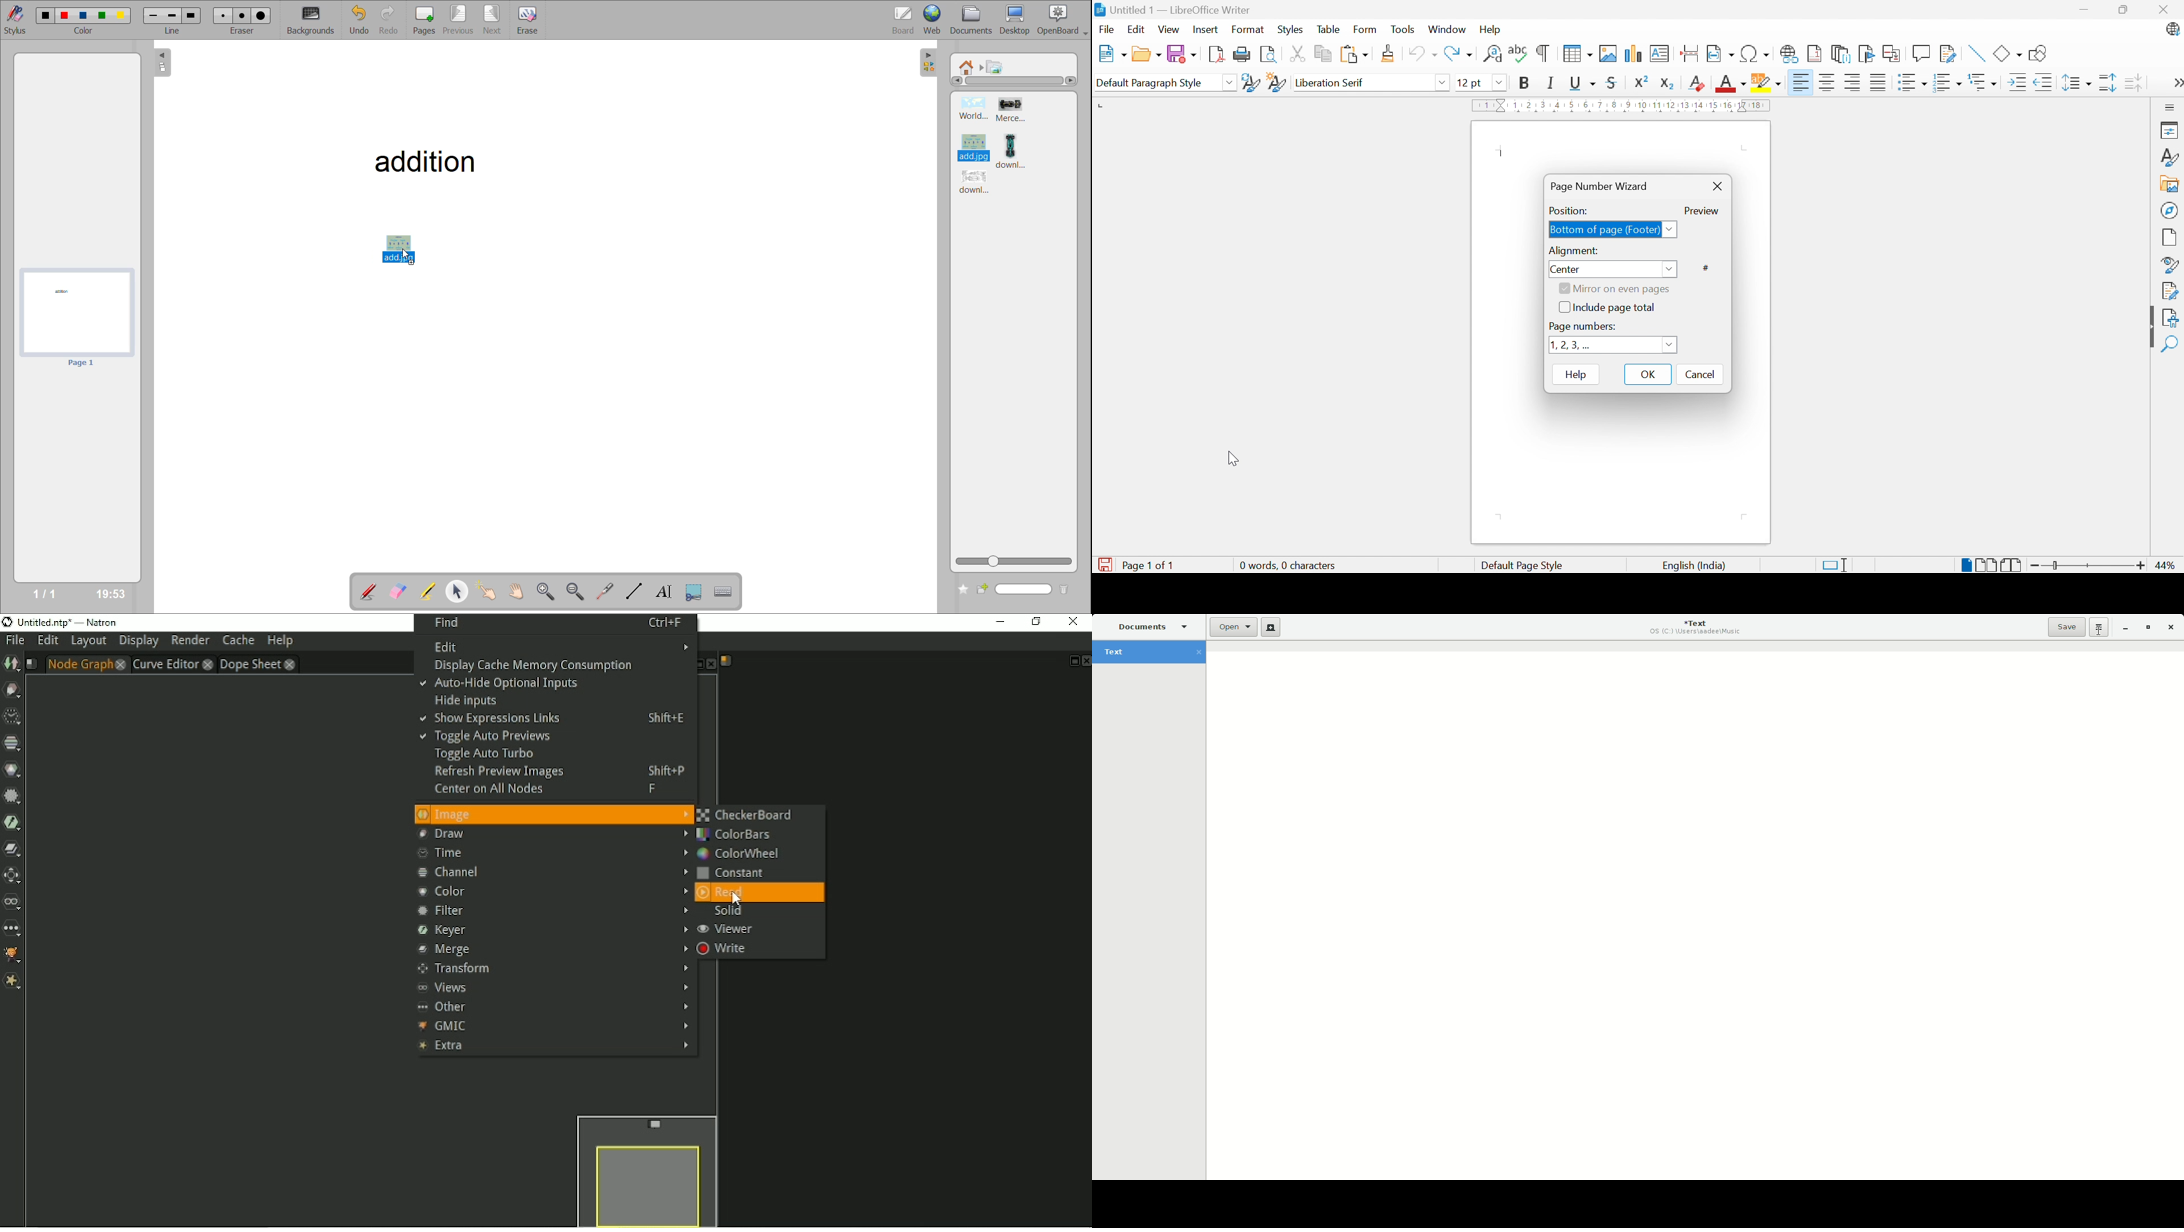  I want to click on Font color, so click(1732, 85).